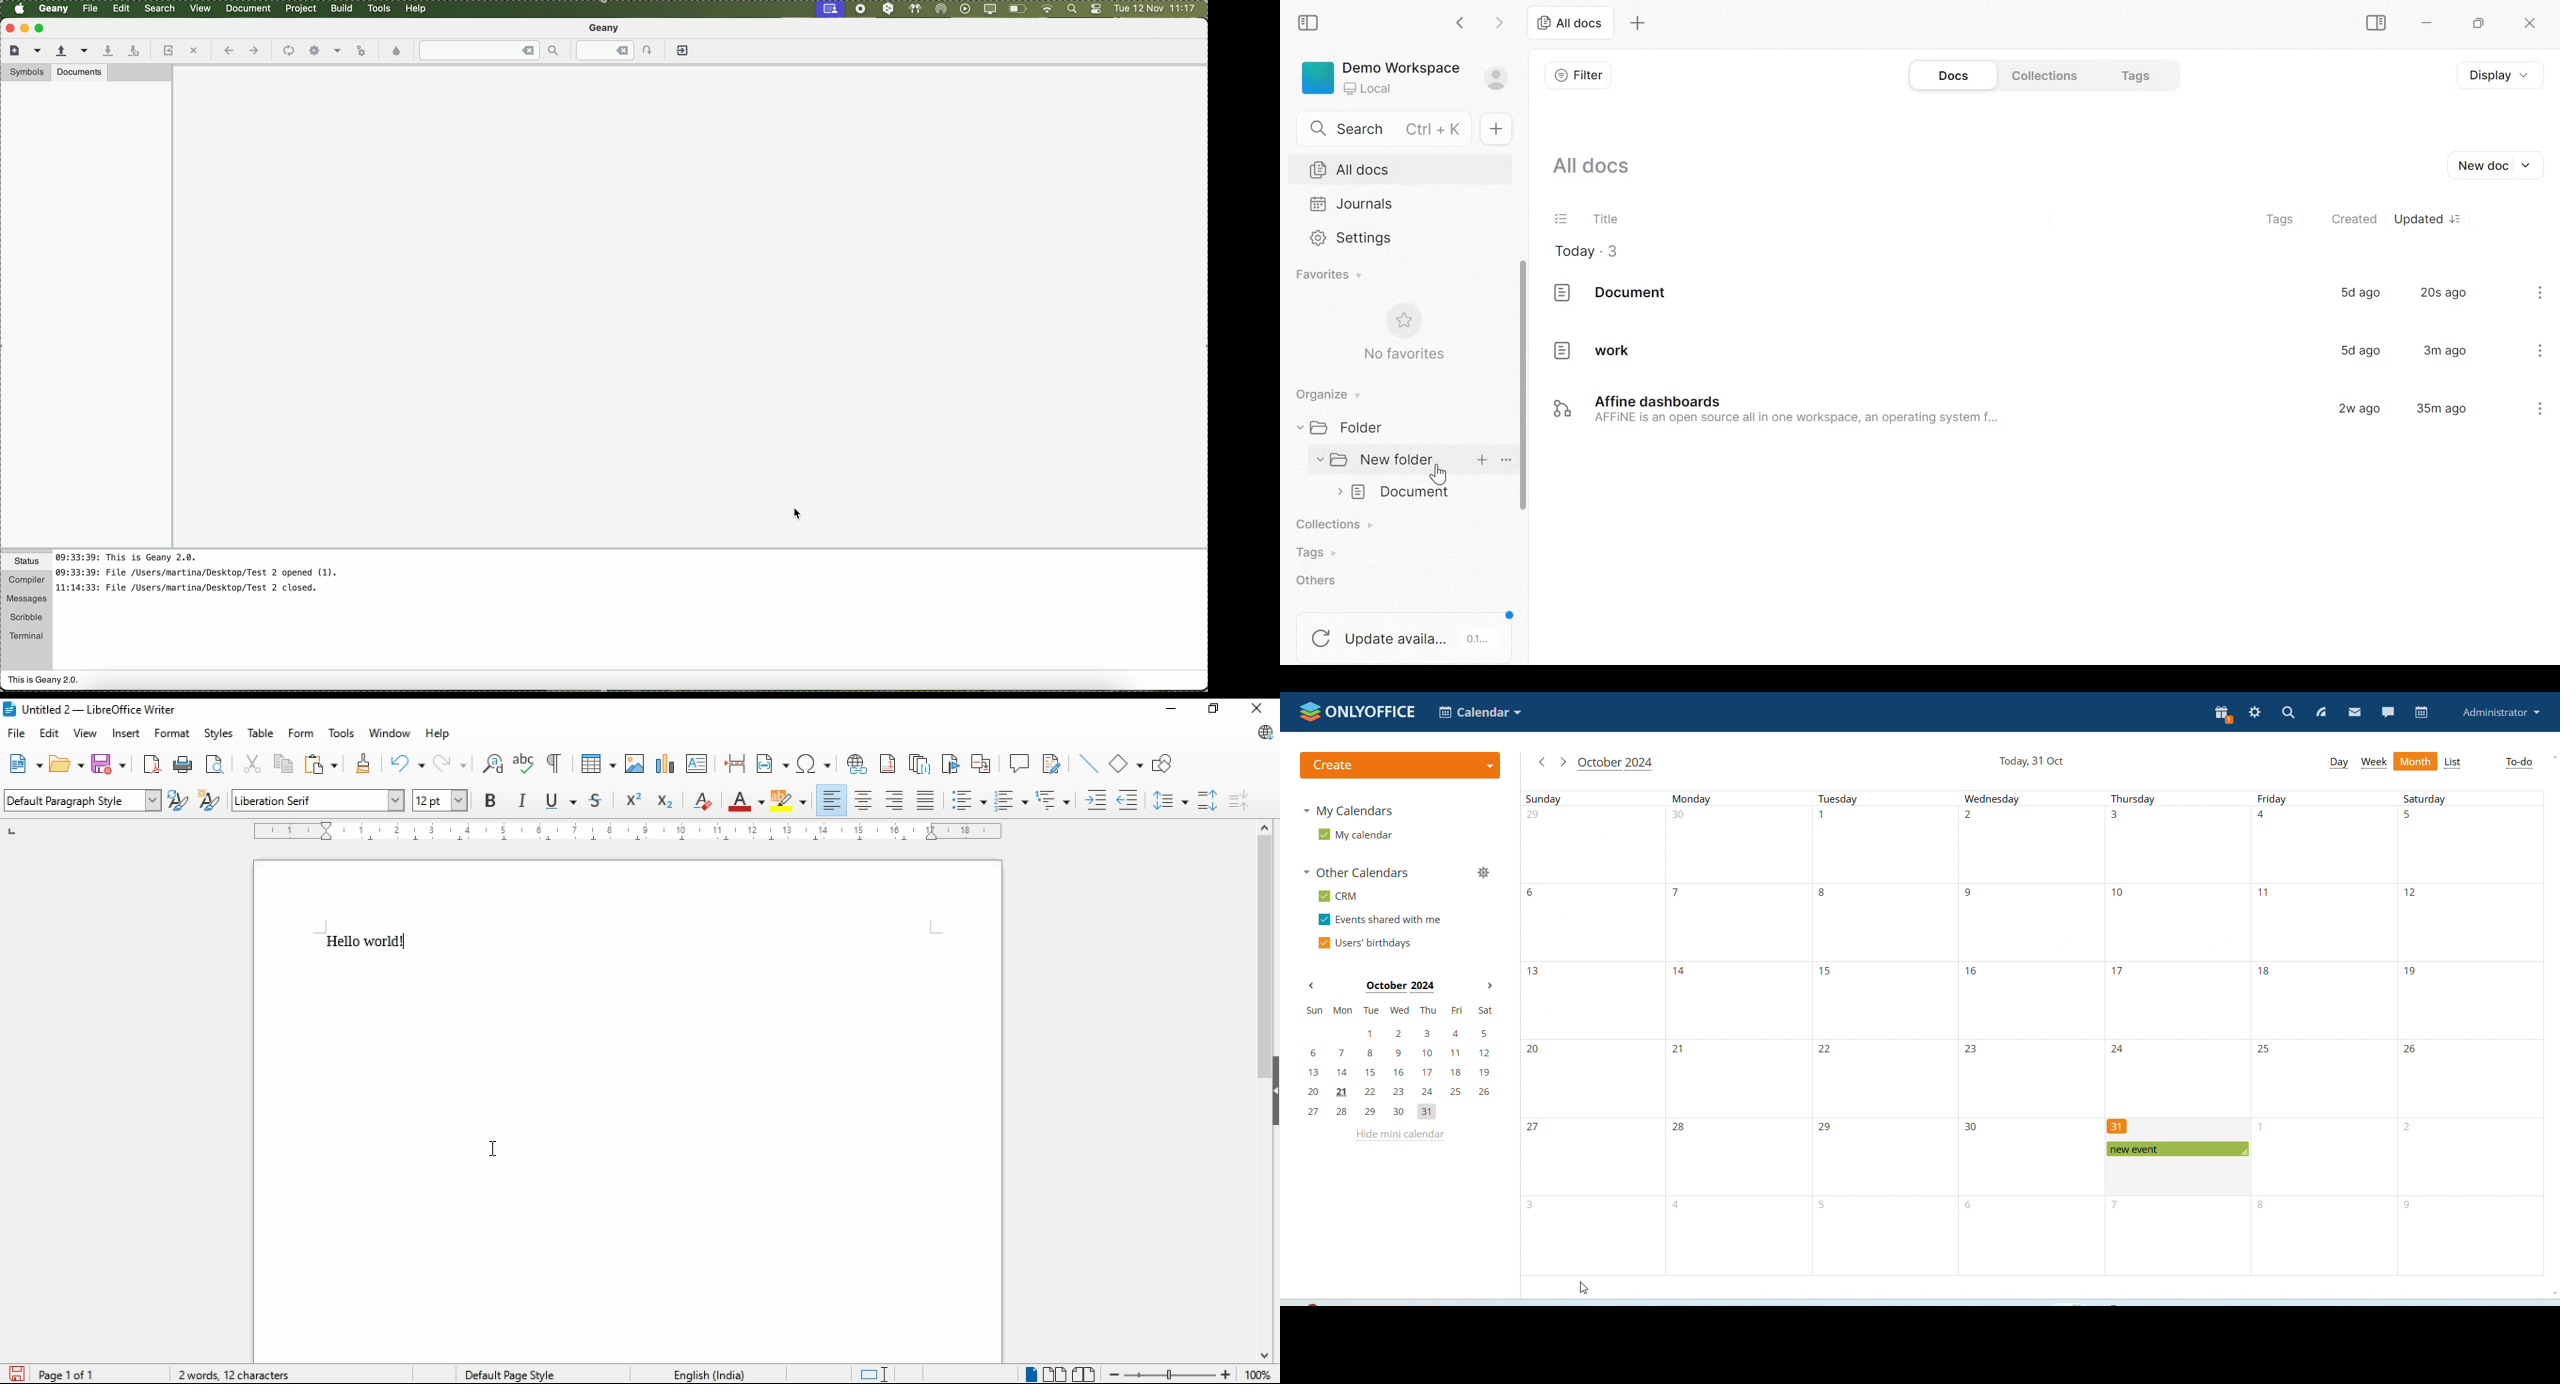  I want to click on users' birthdays, so click(1366, 943).